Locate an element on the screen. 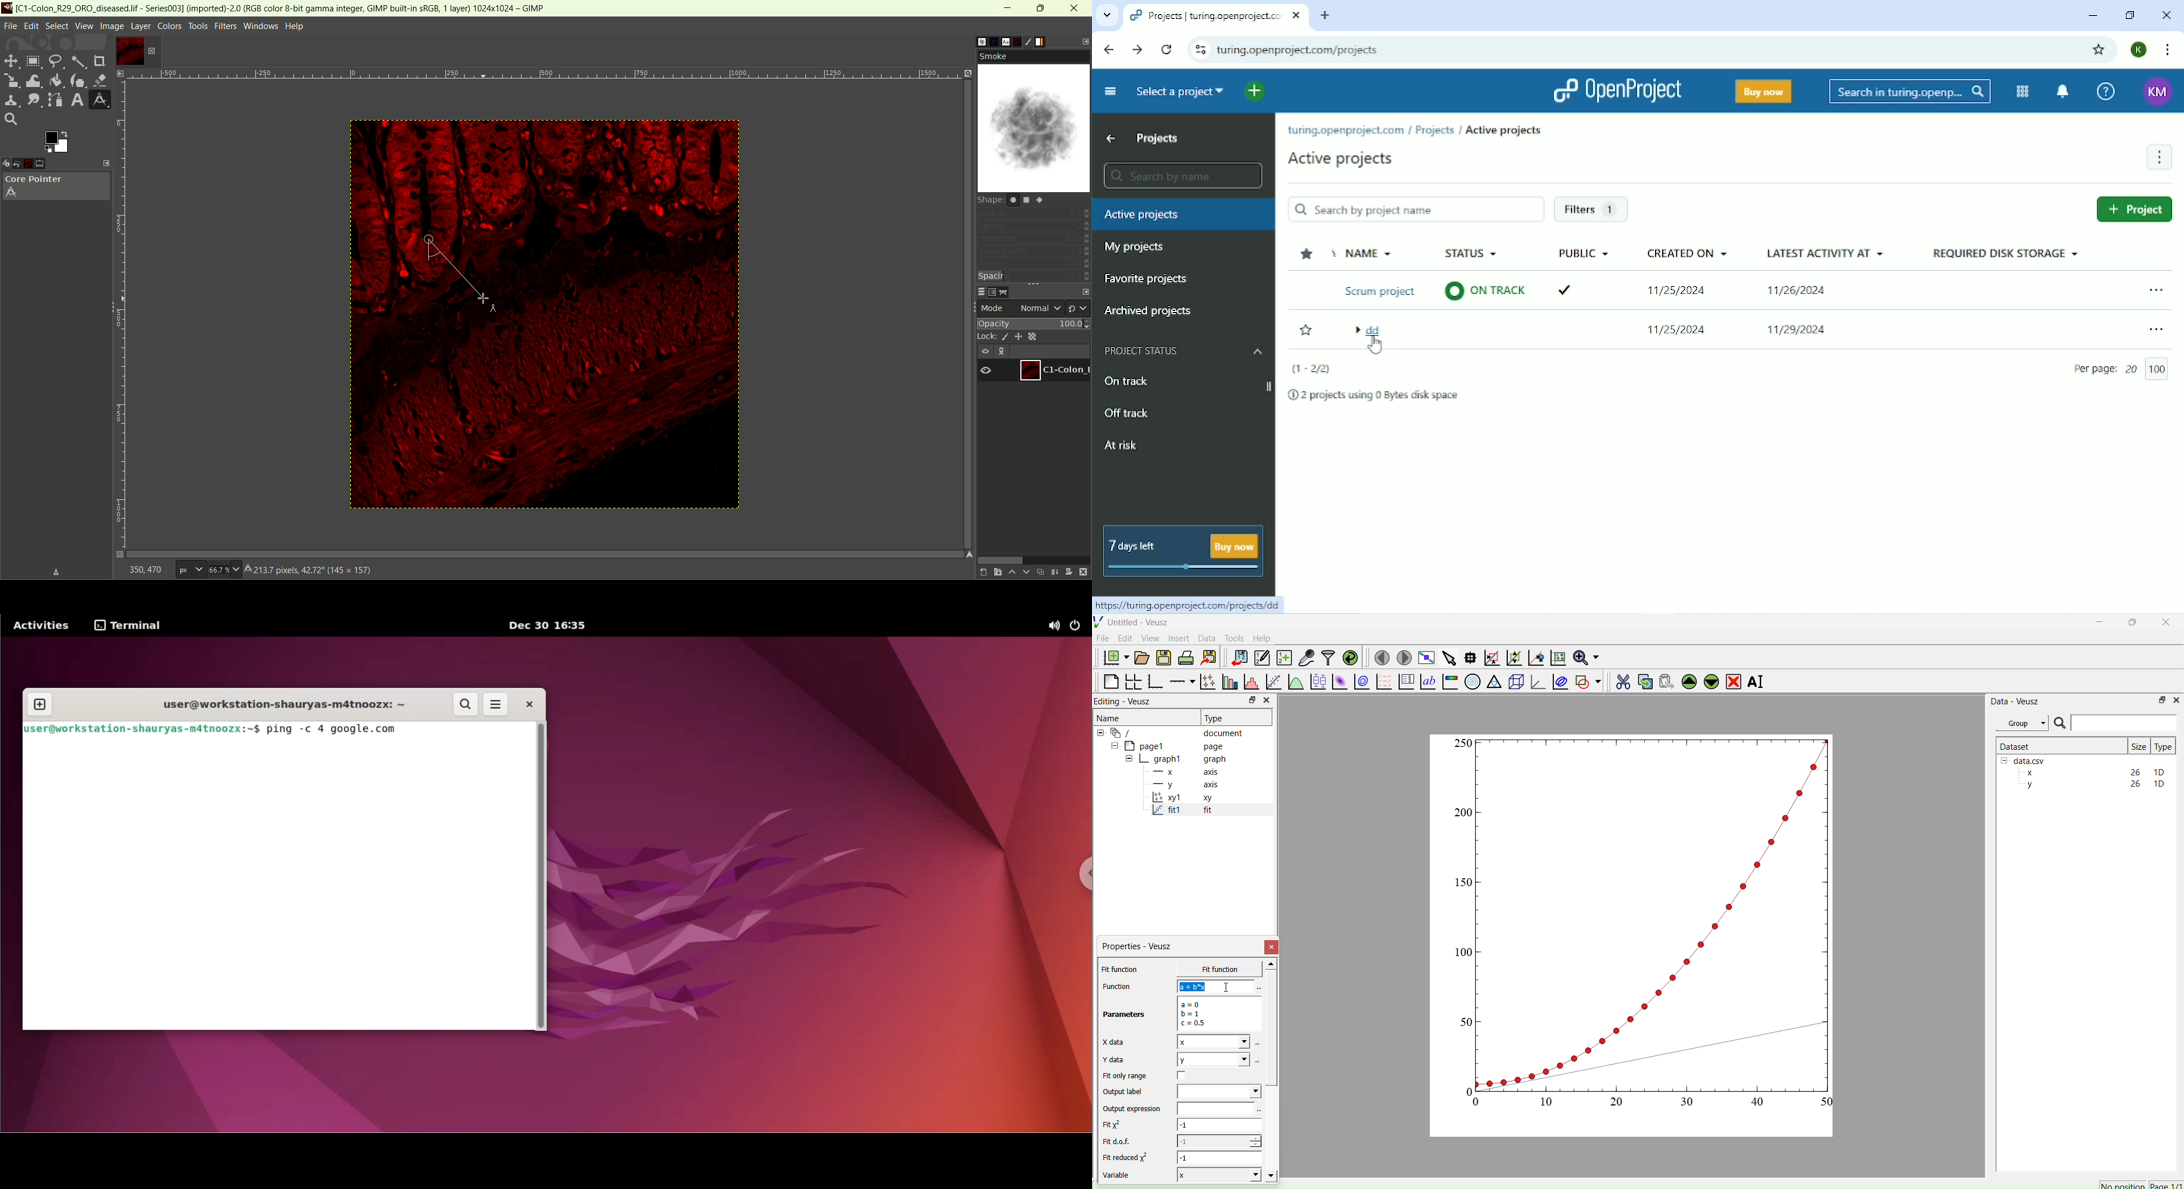 This screenshot has height=1204, width=2184. normal is located at coordinates (1040, 308).